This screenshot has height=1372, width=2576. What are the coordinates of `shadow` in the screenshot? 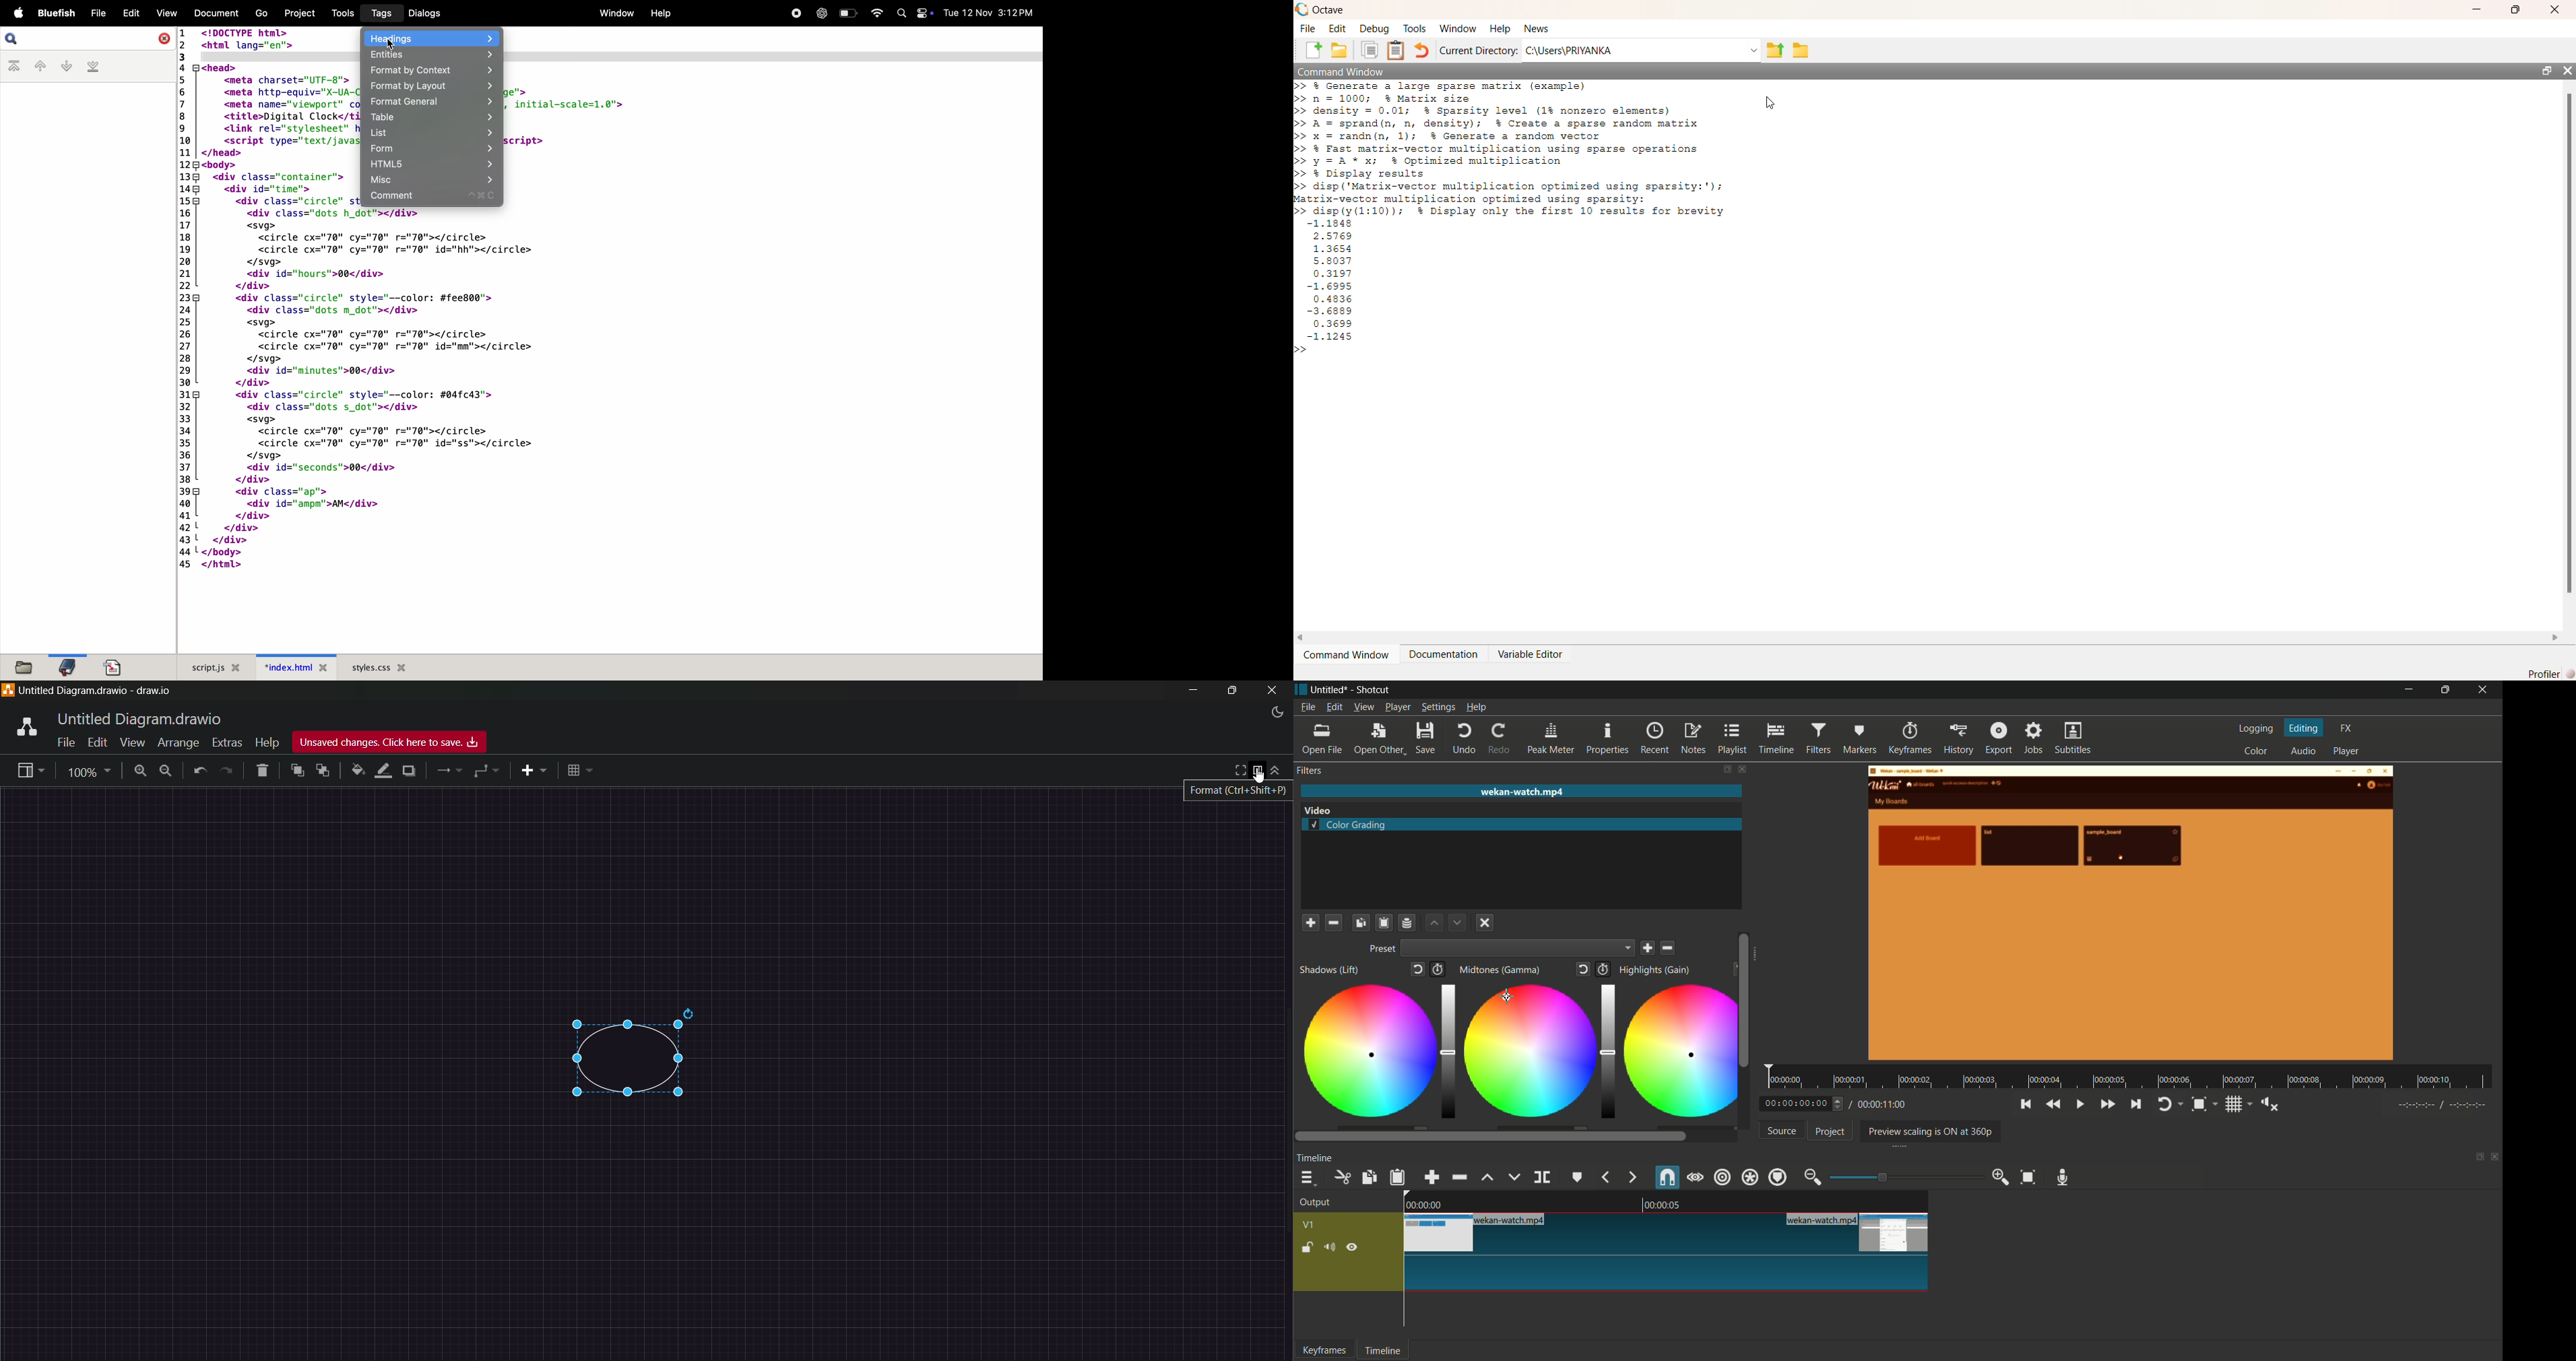 It's located at (412, 771).